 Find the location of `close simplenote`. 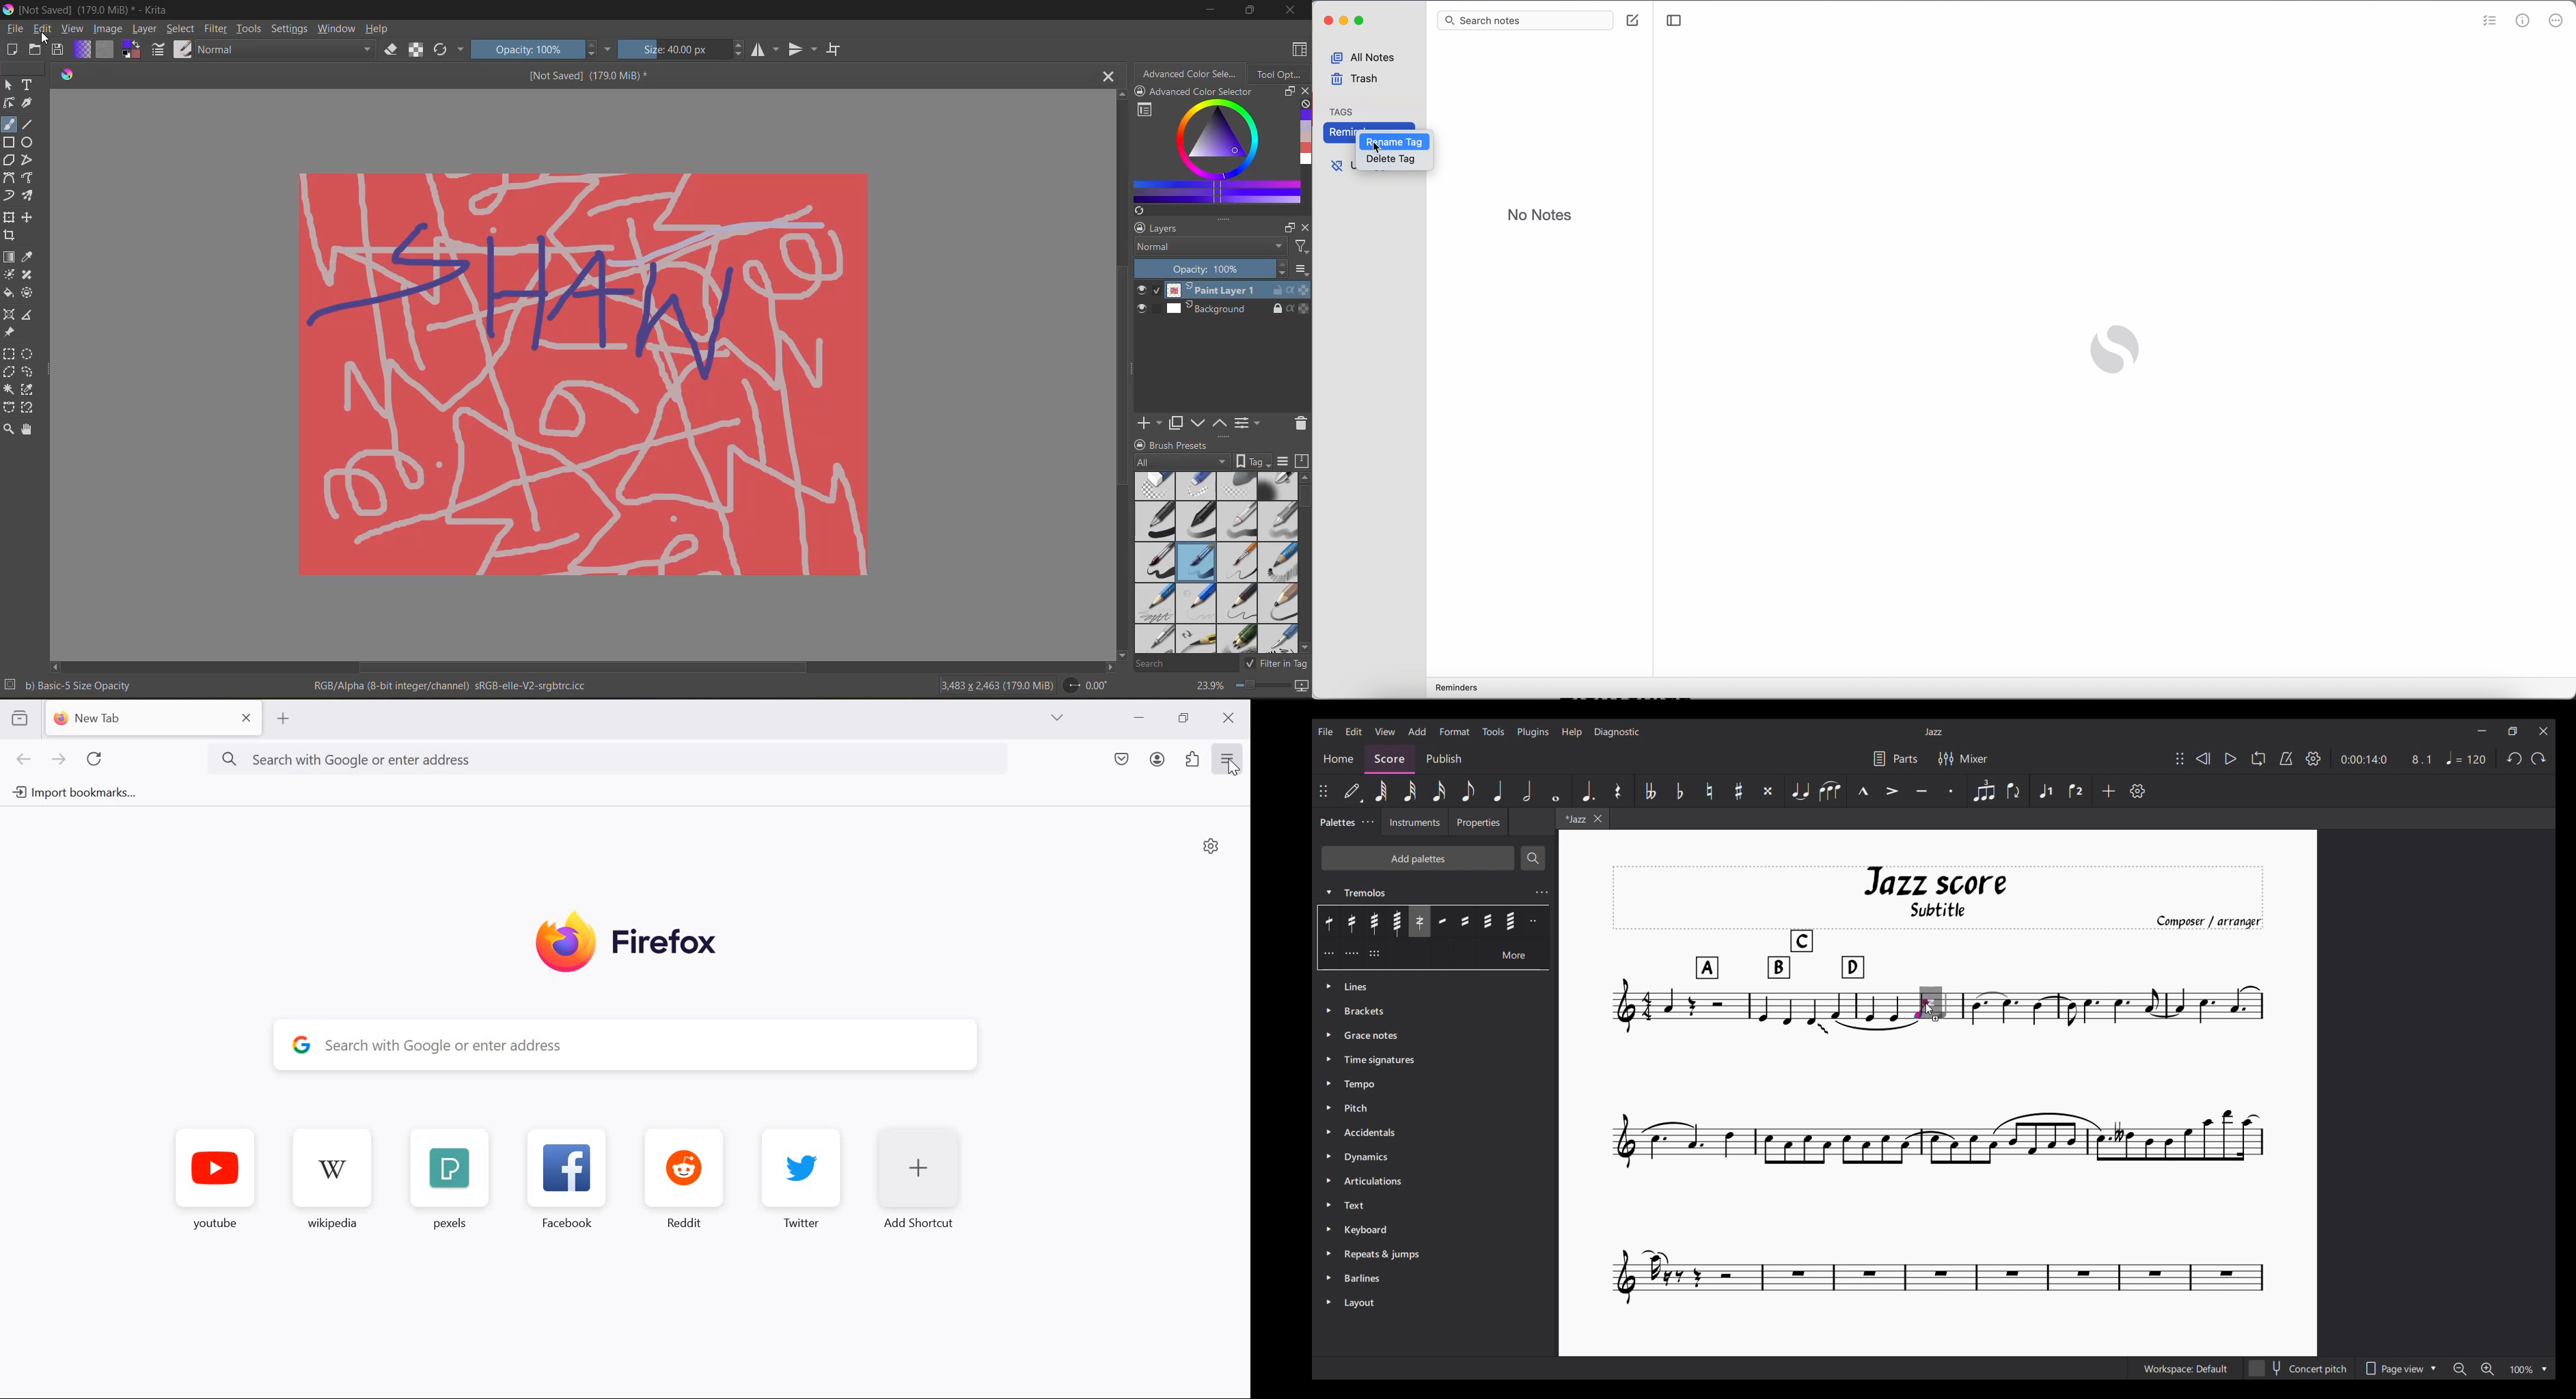

close simplenote is located at coordinates (1327, 22).